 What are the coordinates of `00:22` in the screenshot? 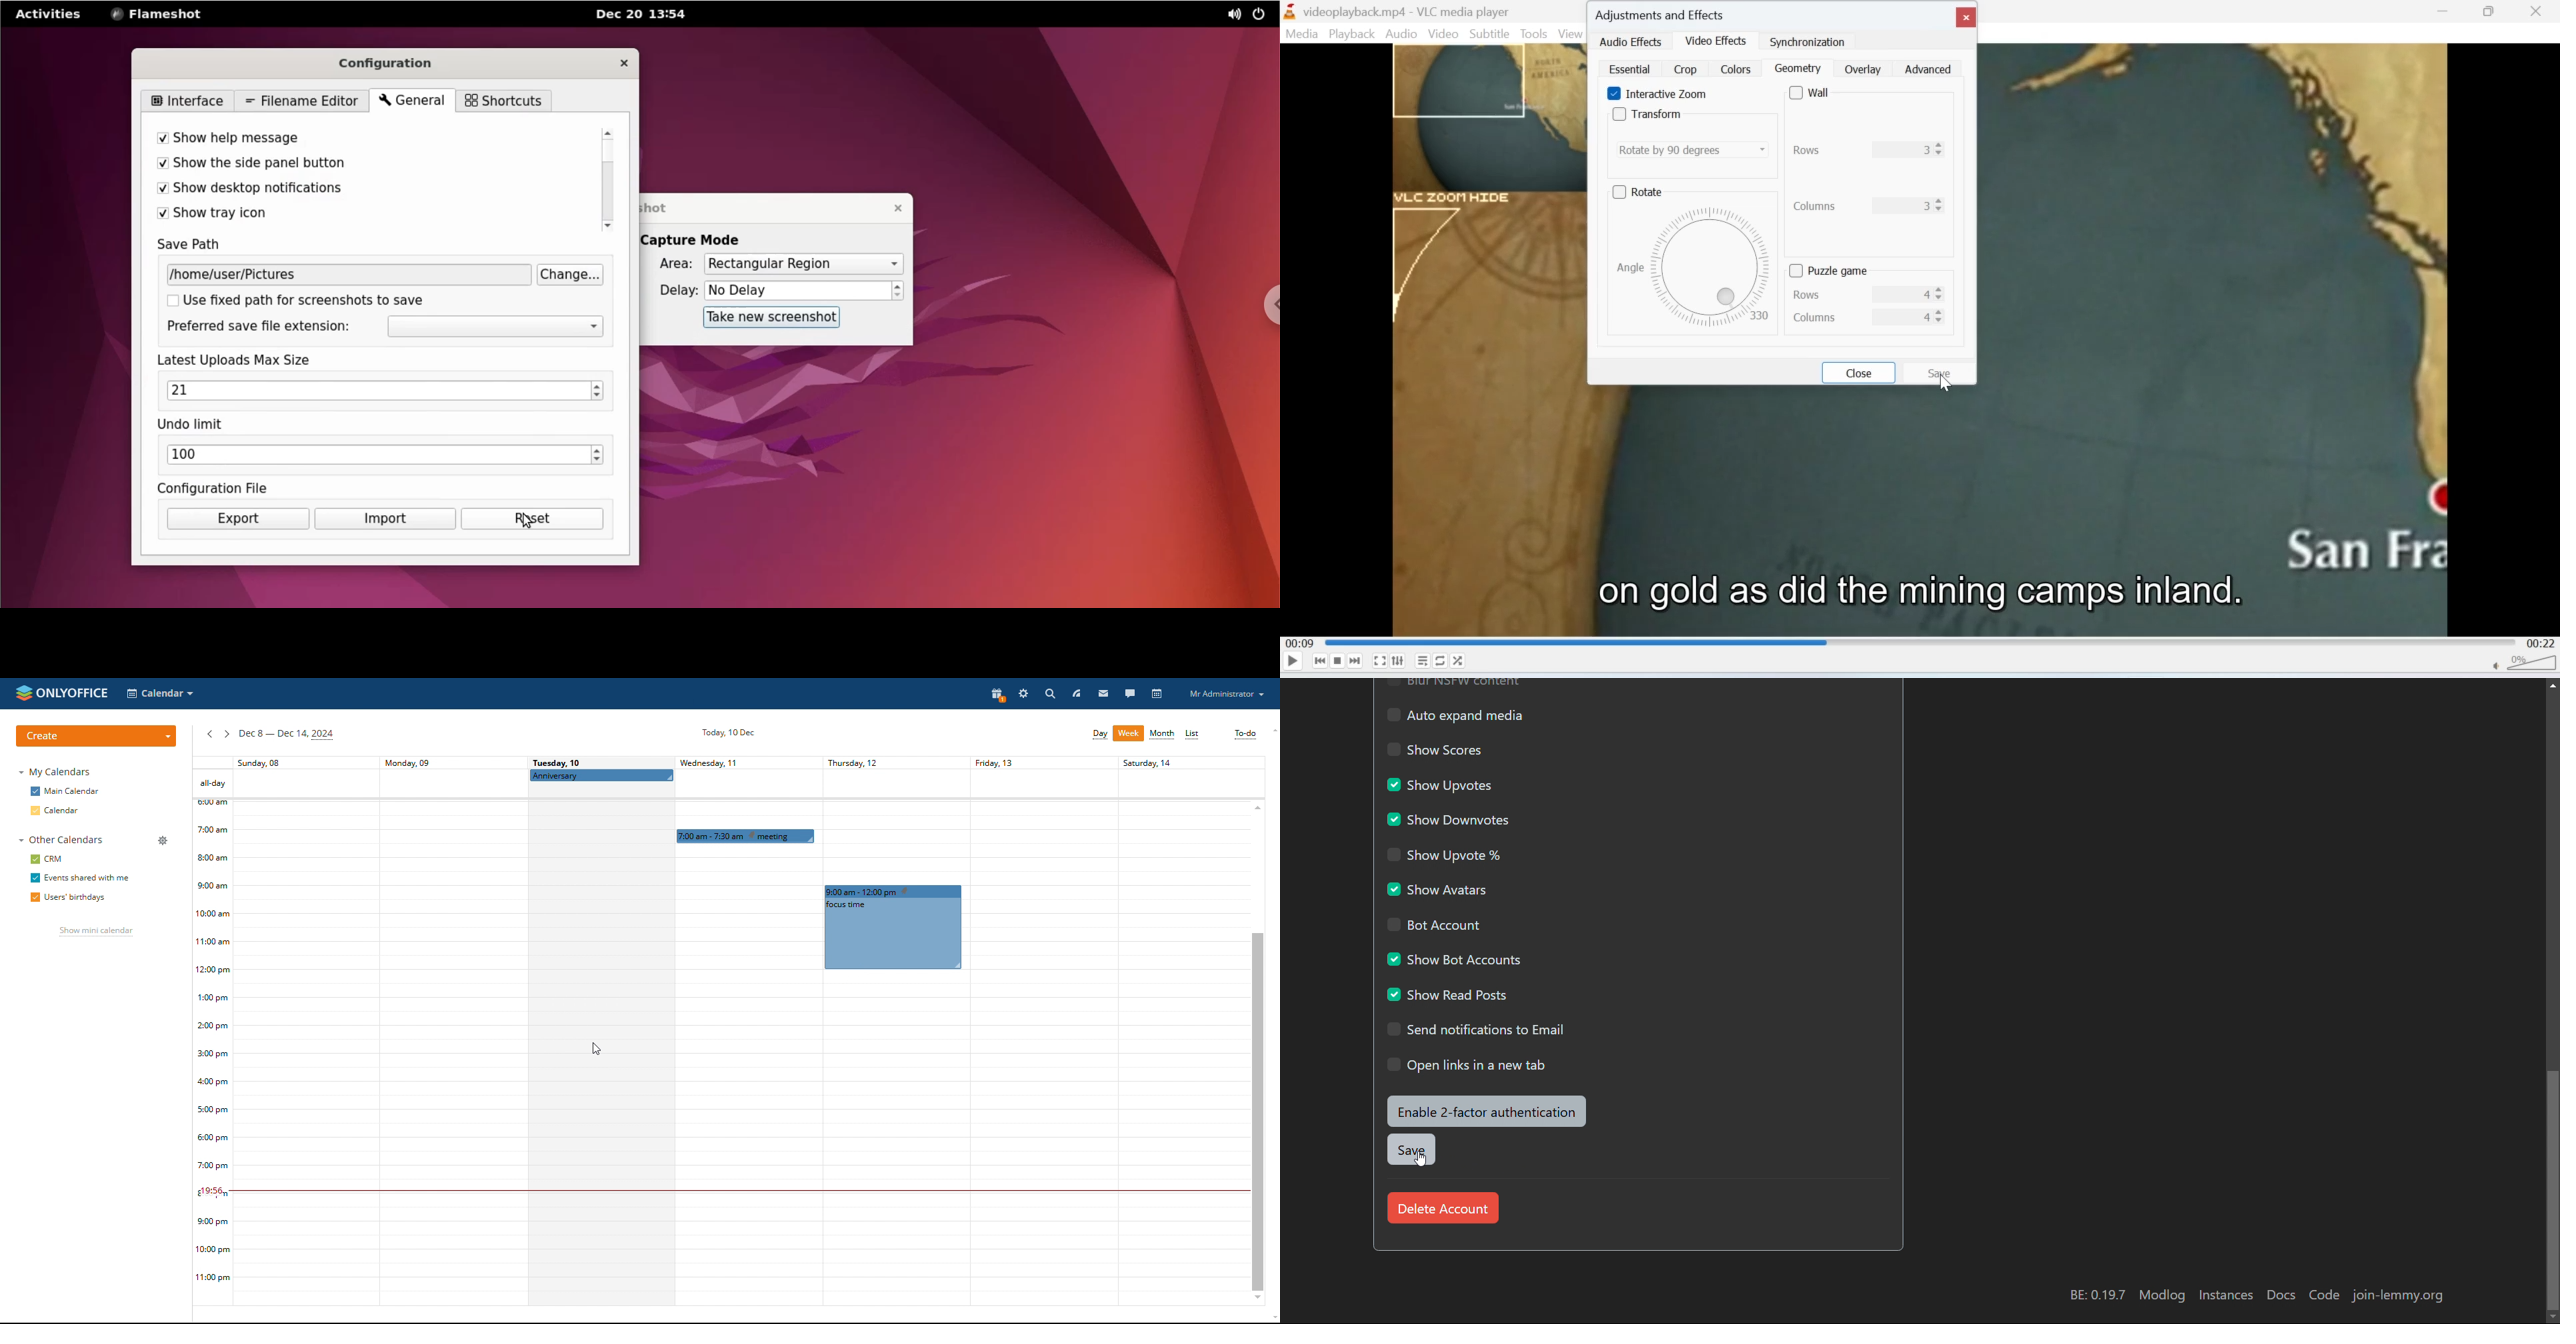 It's located at (2543, 643).